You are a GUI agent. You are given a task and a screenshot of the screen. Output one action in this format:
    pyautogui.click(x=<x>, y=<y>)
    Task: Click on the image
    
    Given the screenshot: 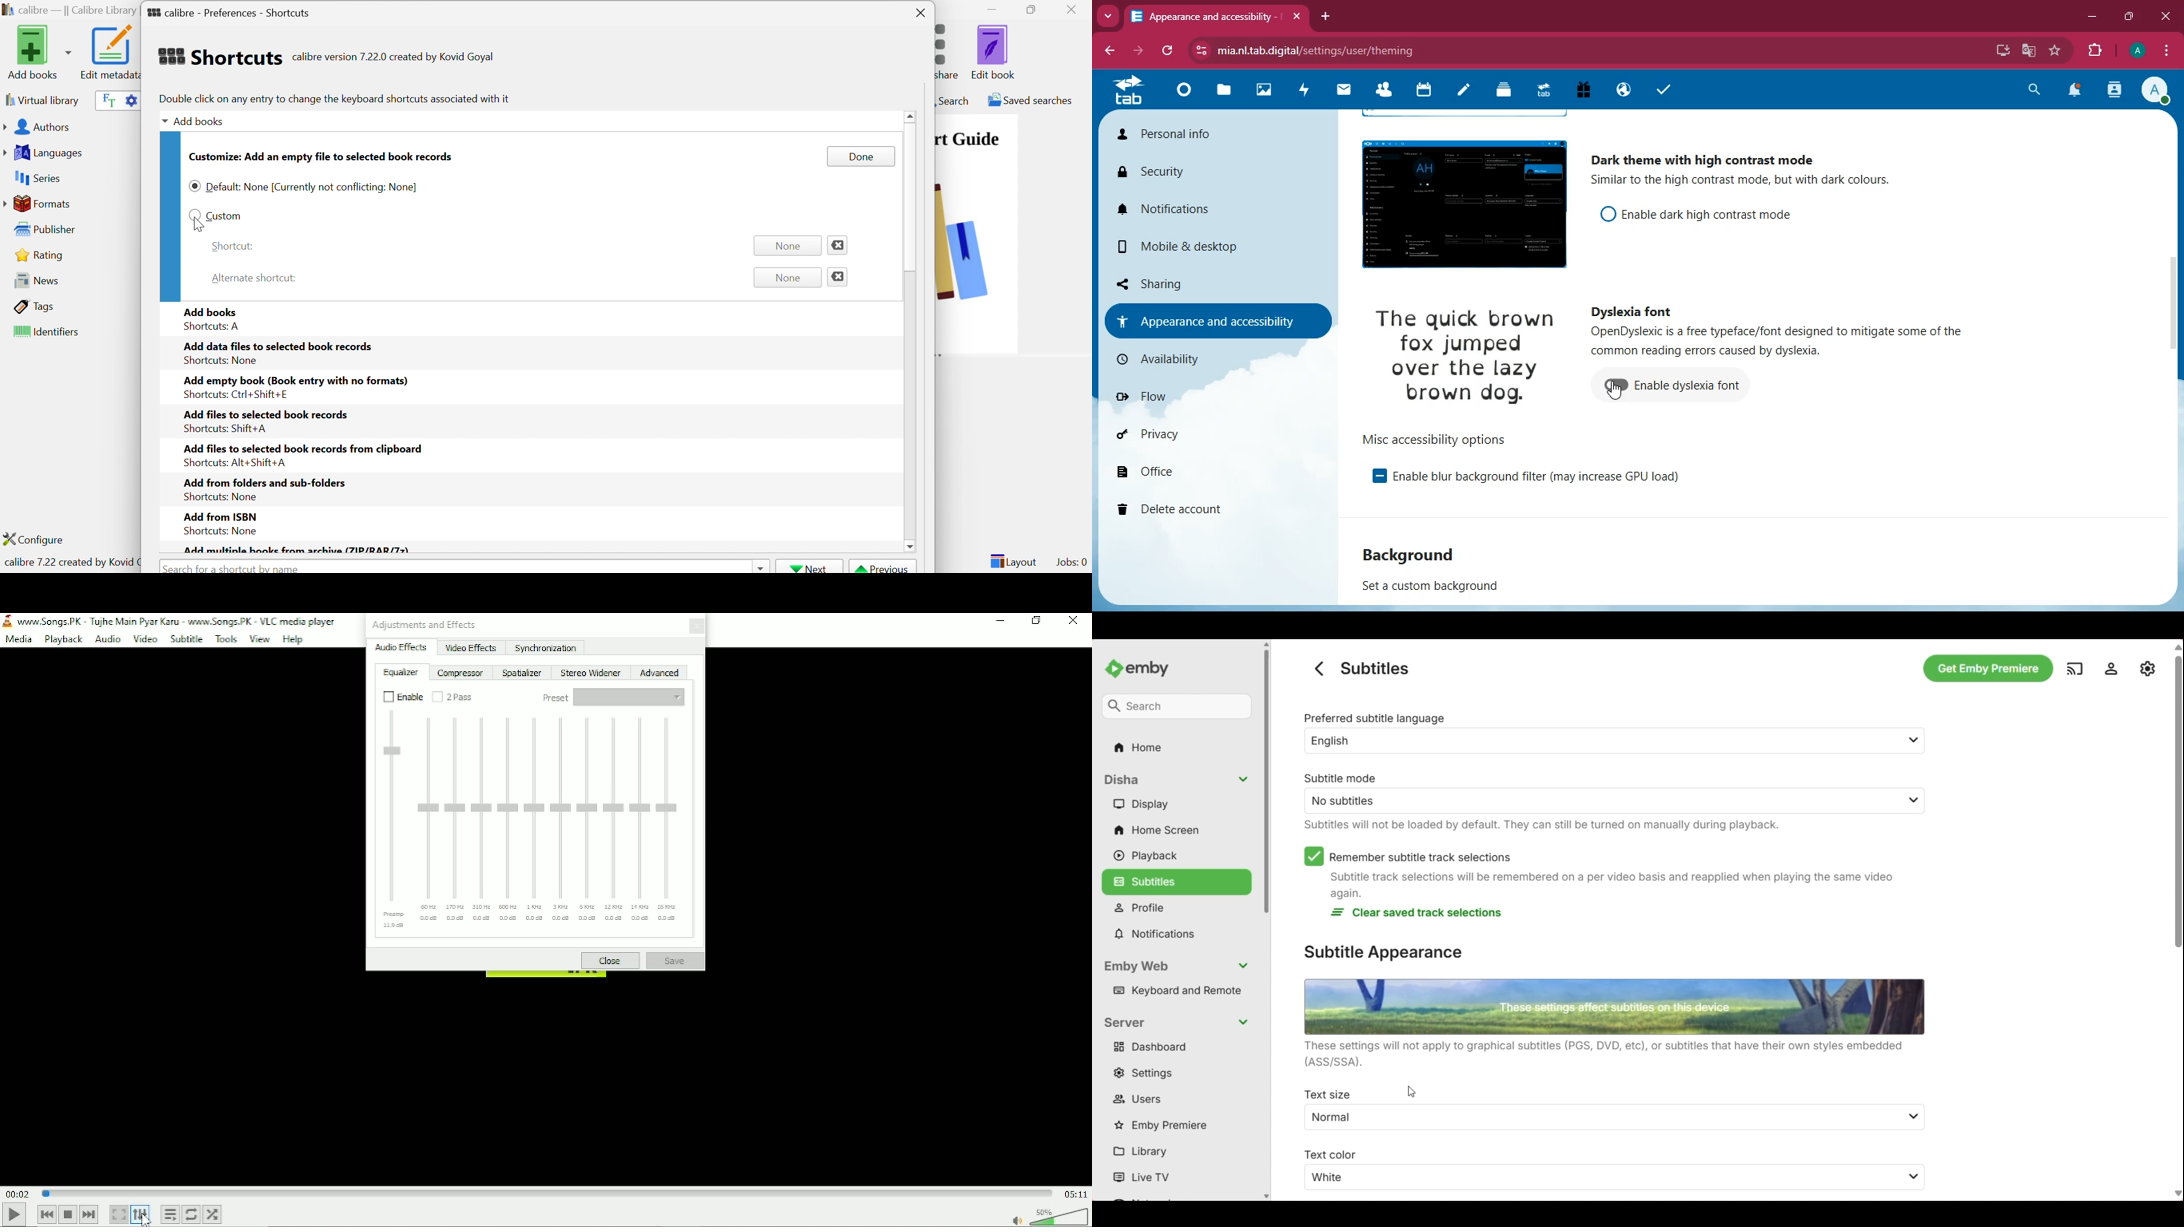 What is the action you would take?
    pyautogui.click(x=1458, y=202)
    